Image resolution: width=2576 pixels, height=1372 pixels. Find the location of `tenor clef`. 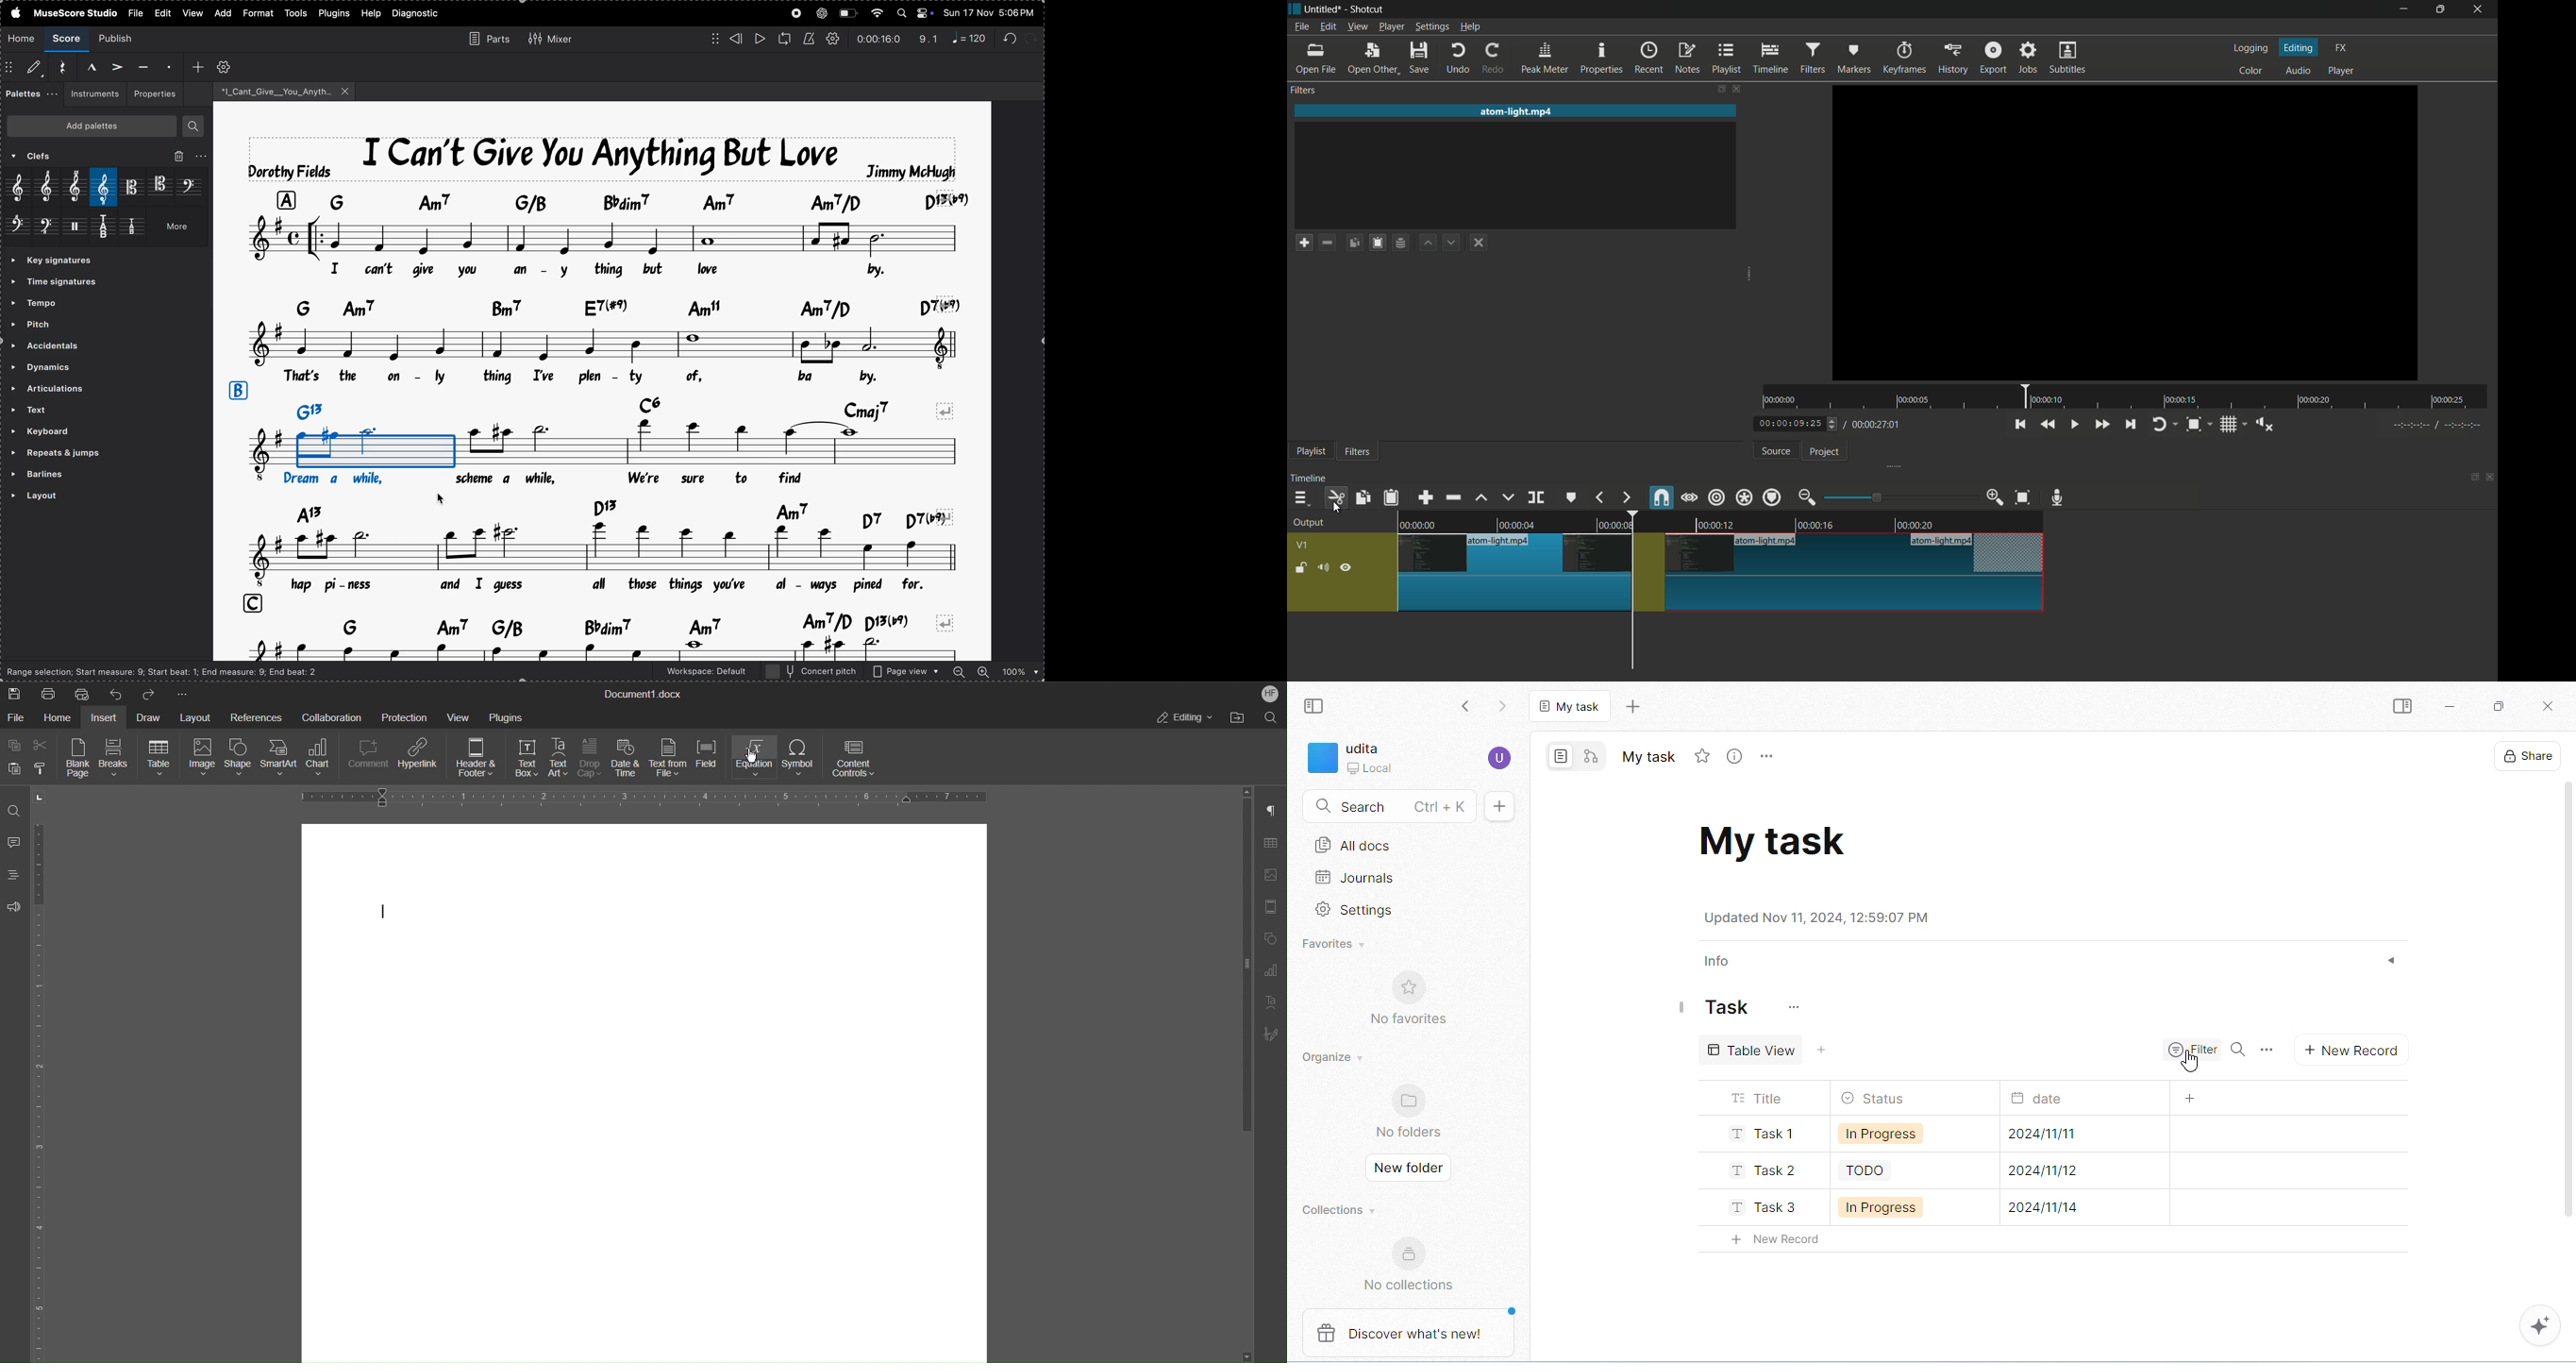

tenor clef is located at coordinates (161, 185).